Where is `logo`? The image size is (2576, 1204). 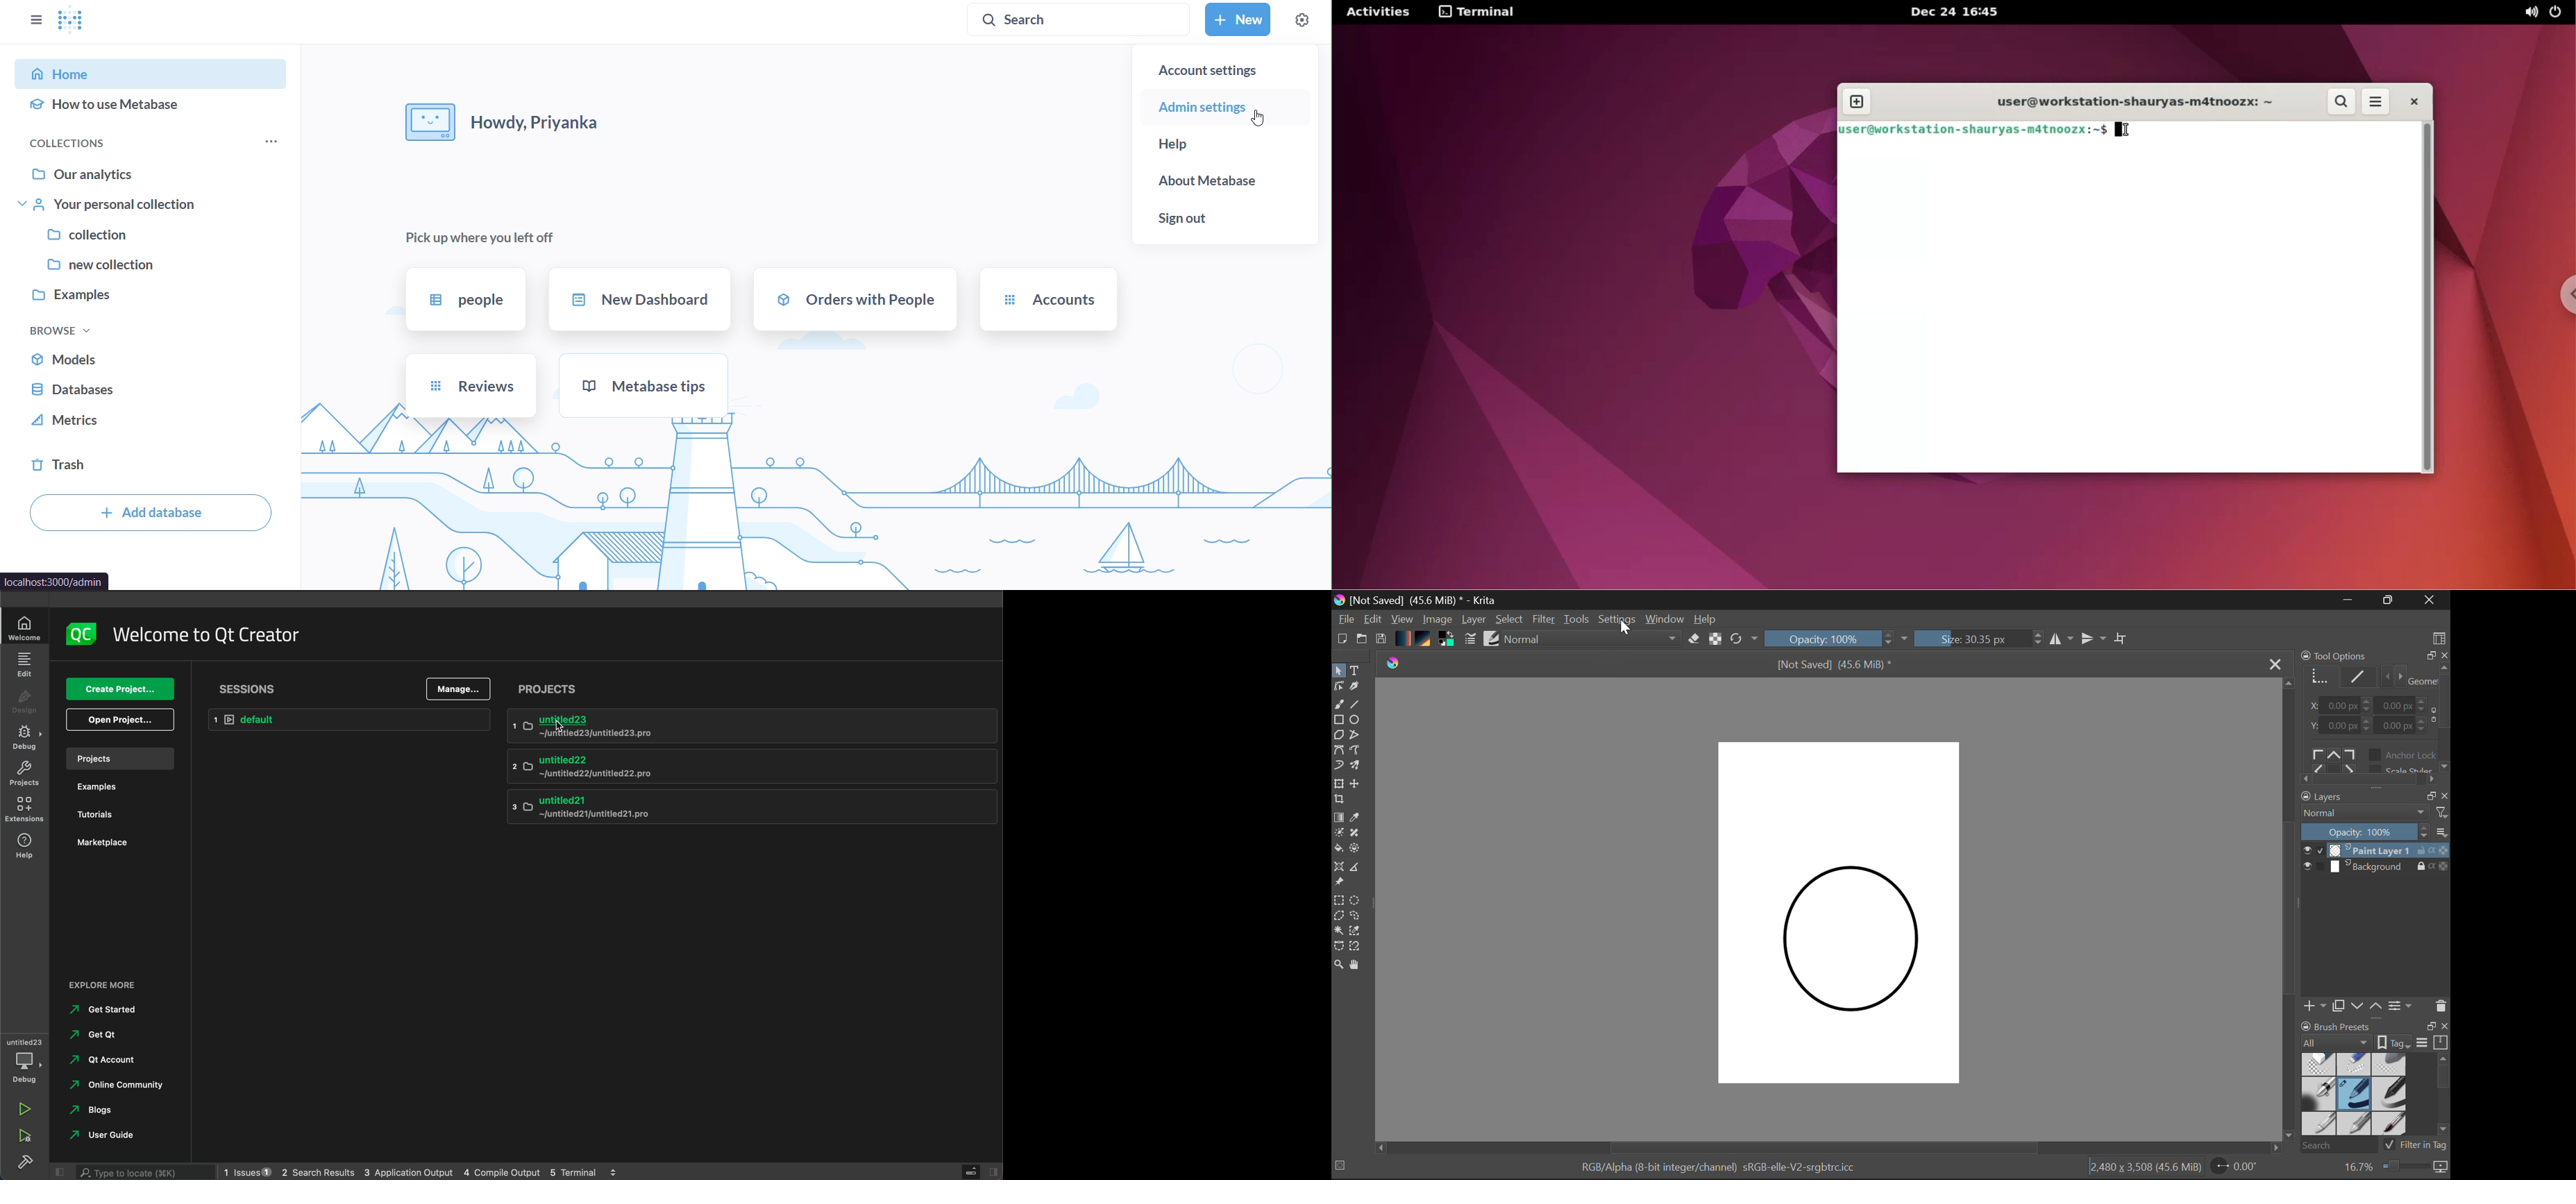 logo is located at coordinates (76, 21).